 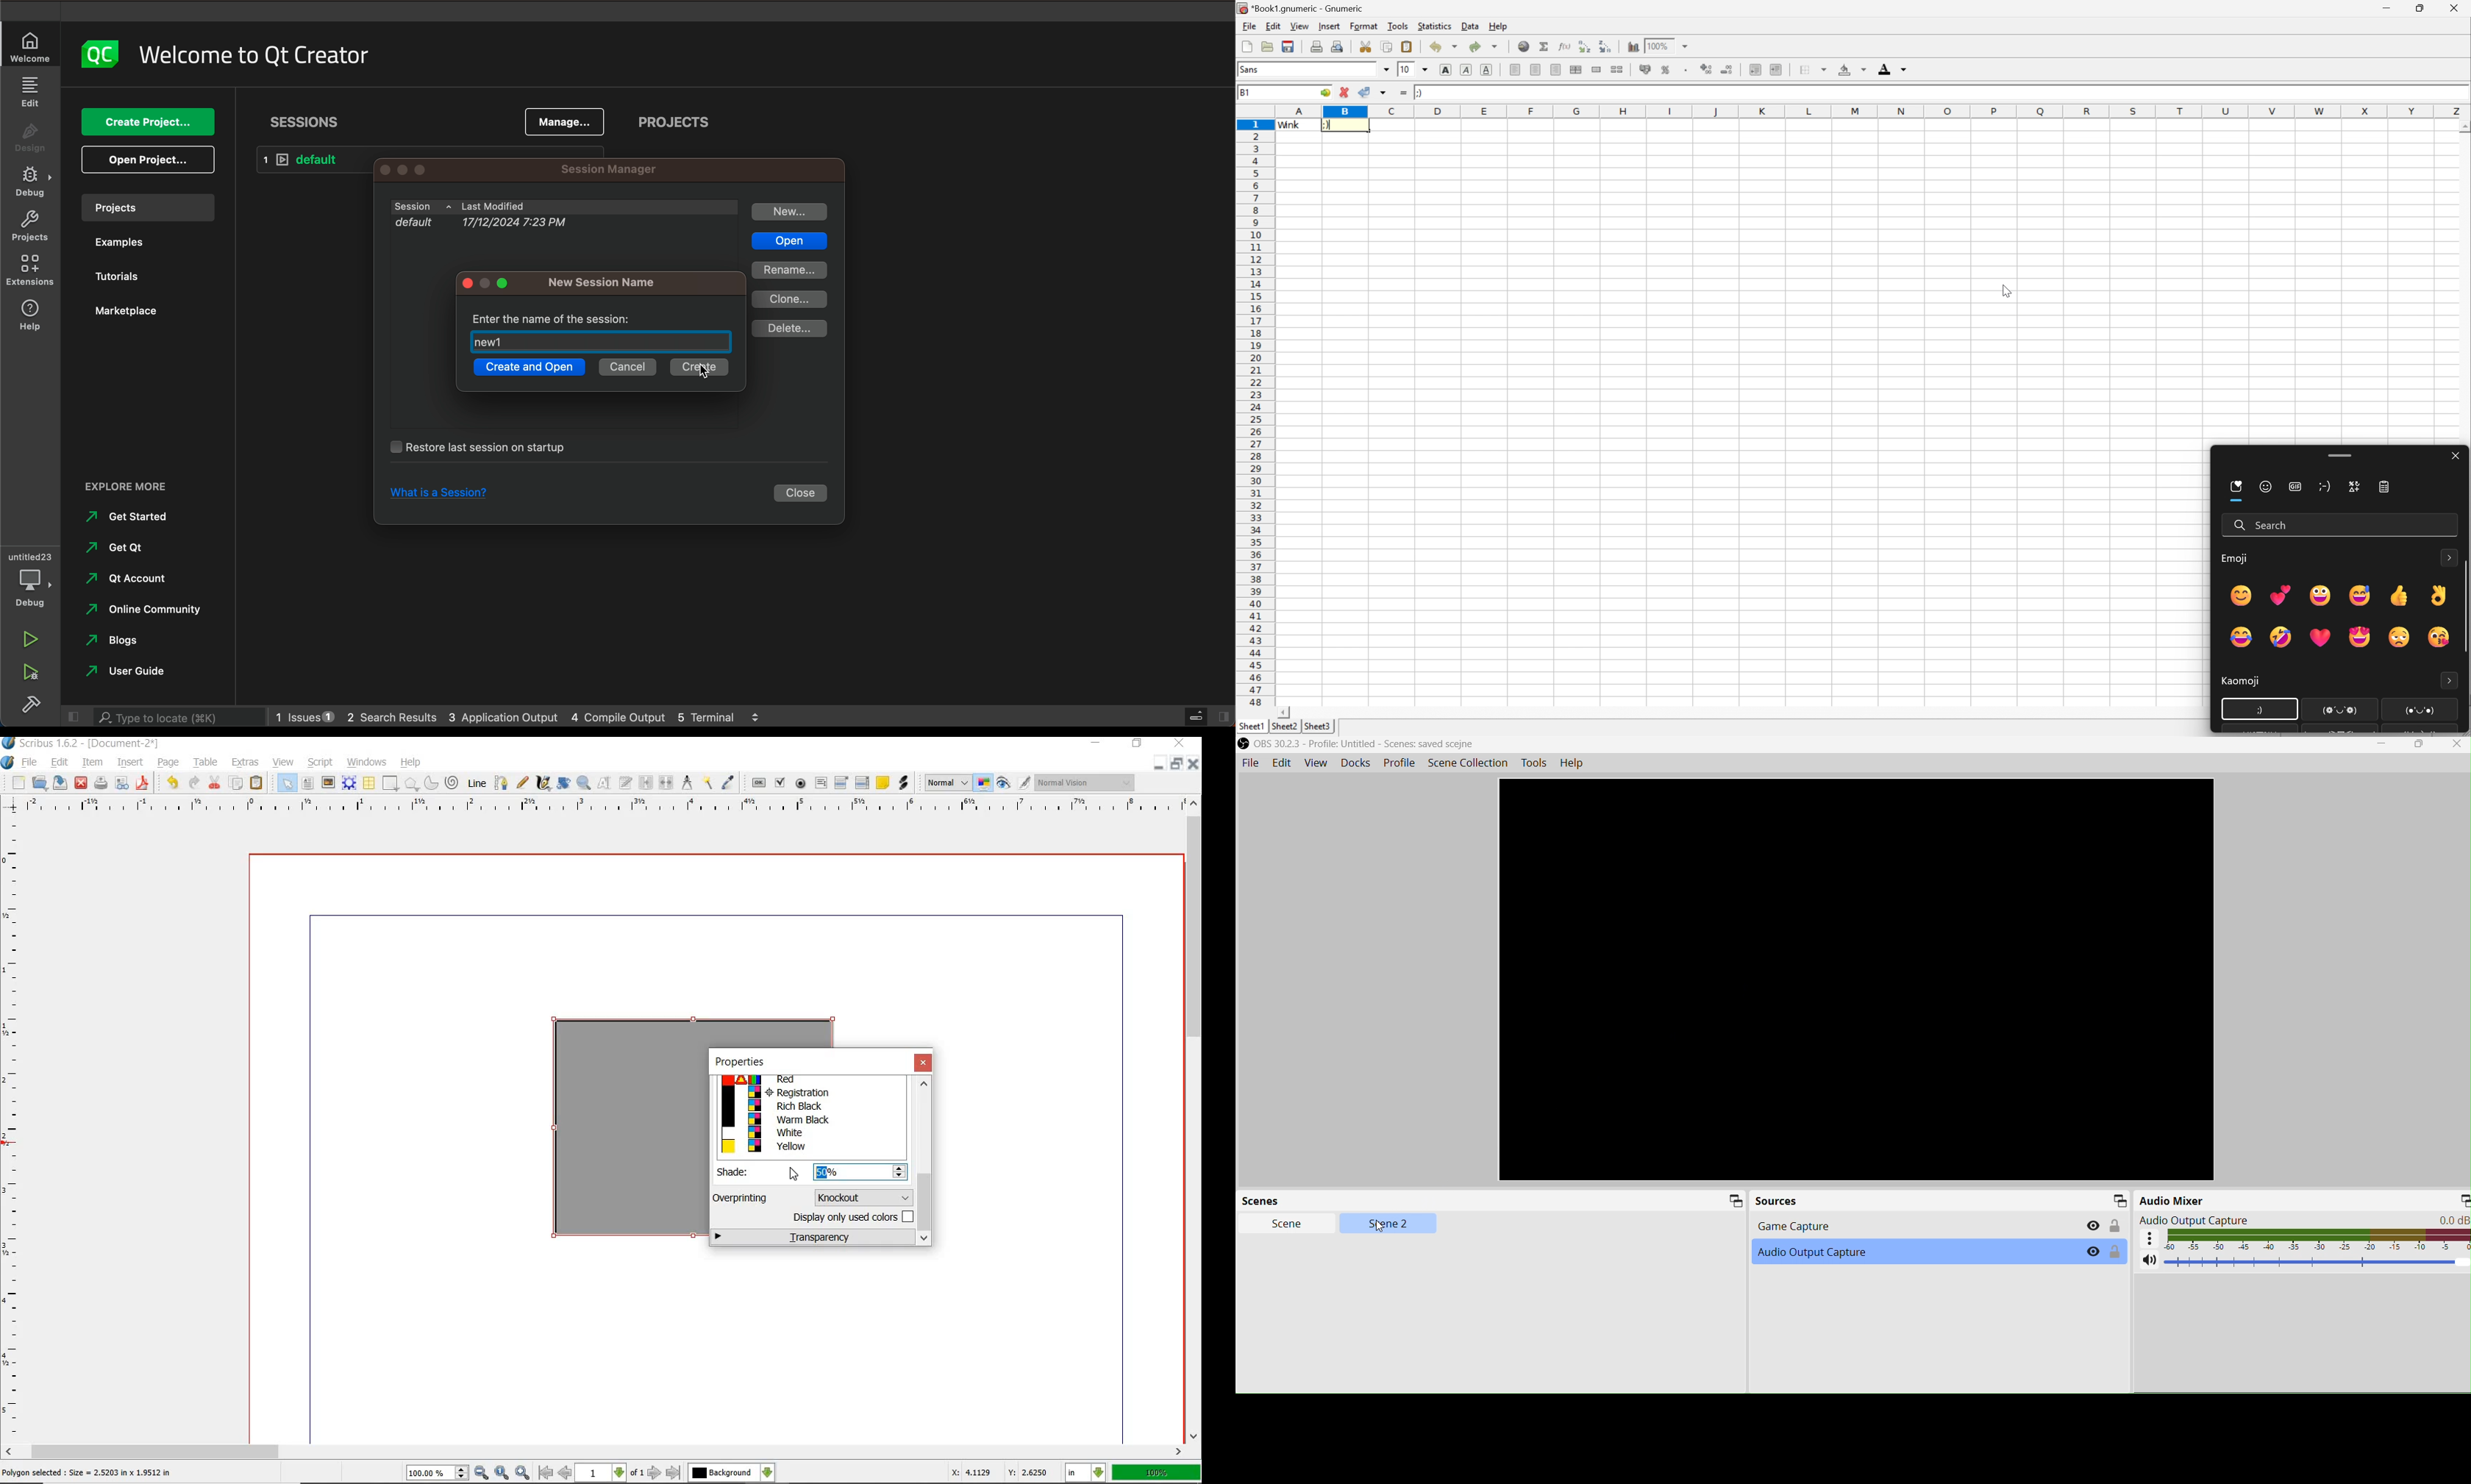 I want to click on save current workbook, so click(x=1288, y=46).